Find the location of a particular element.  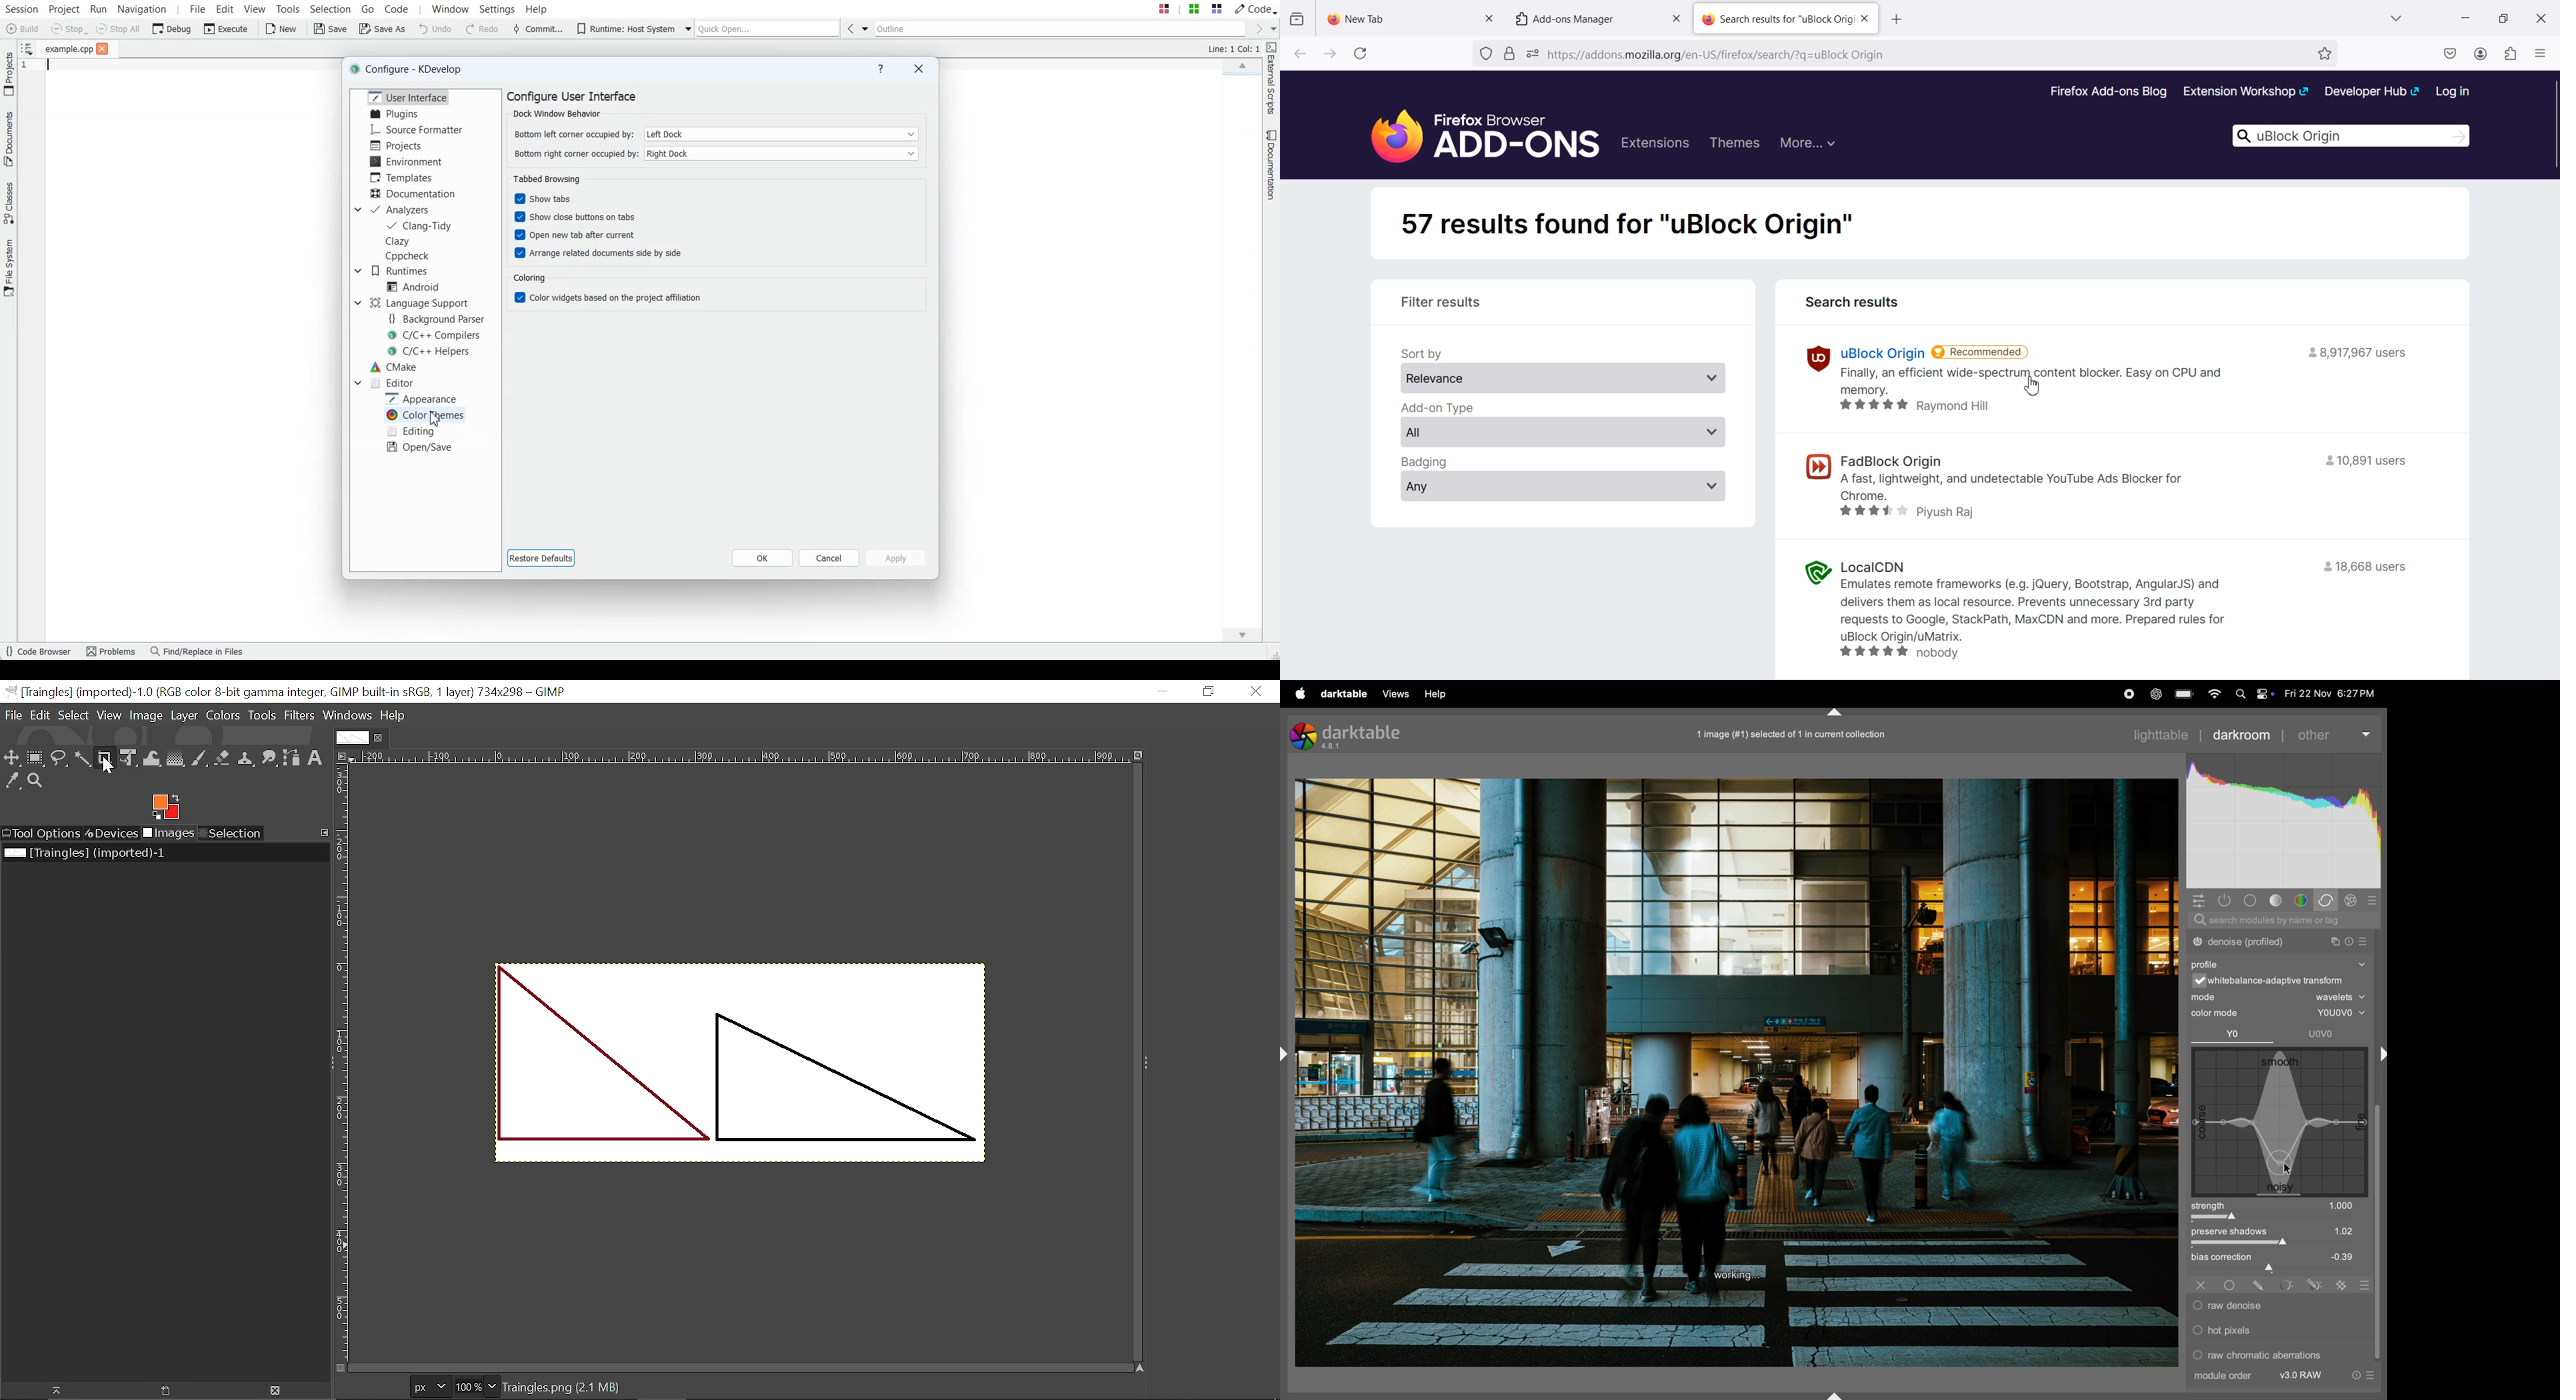

raster mask is located at coordinates (2343, 1285).